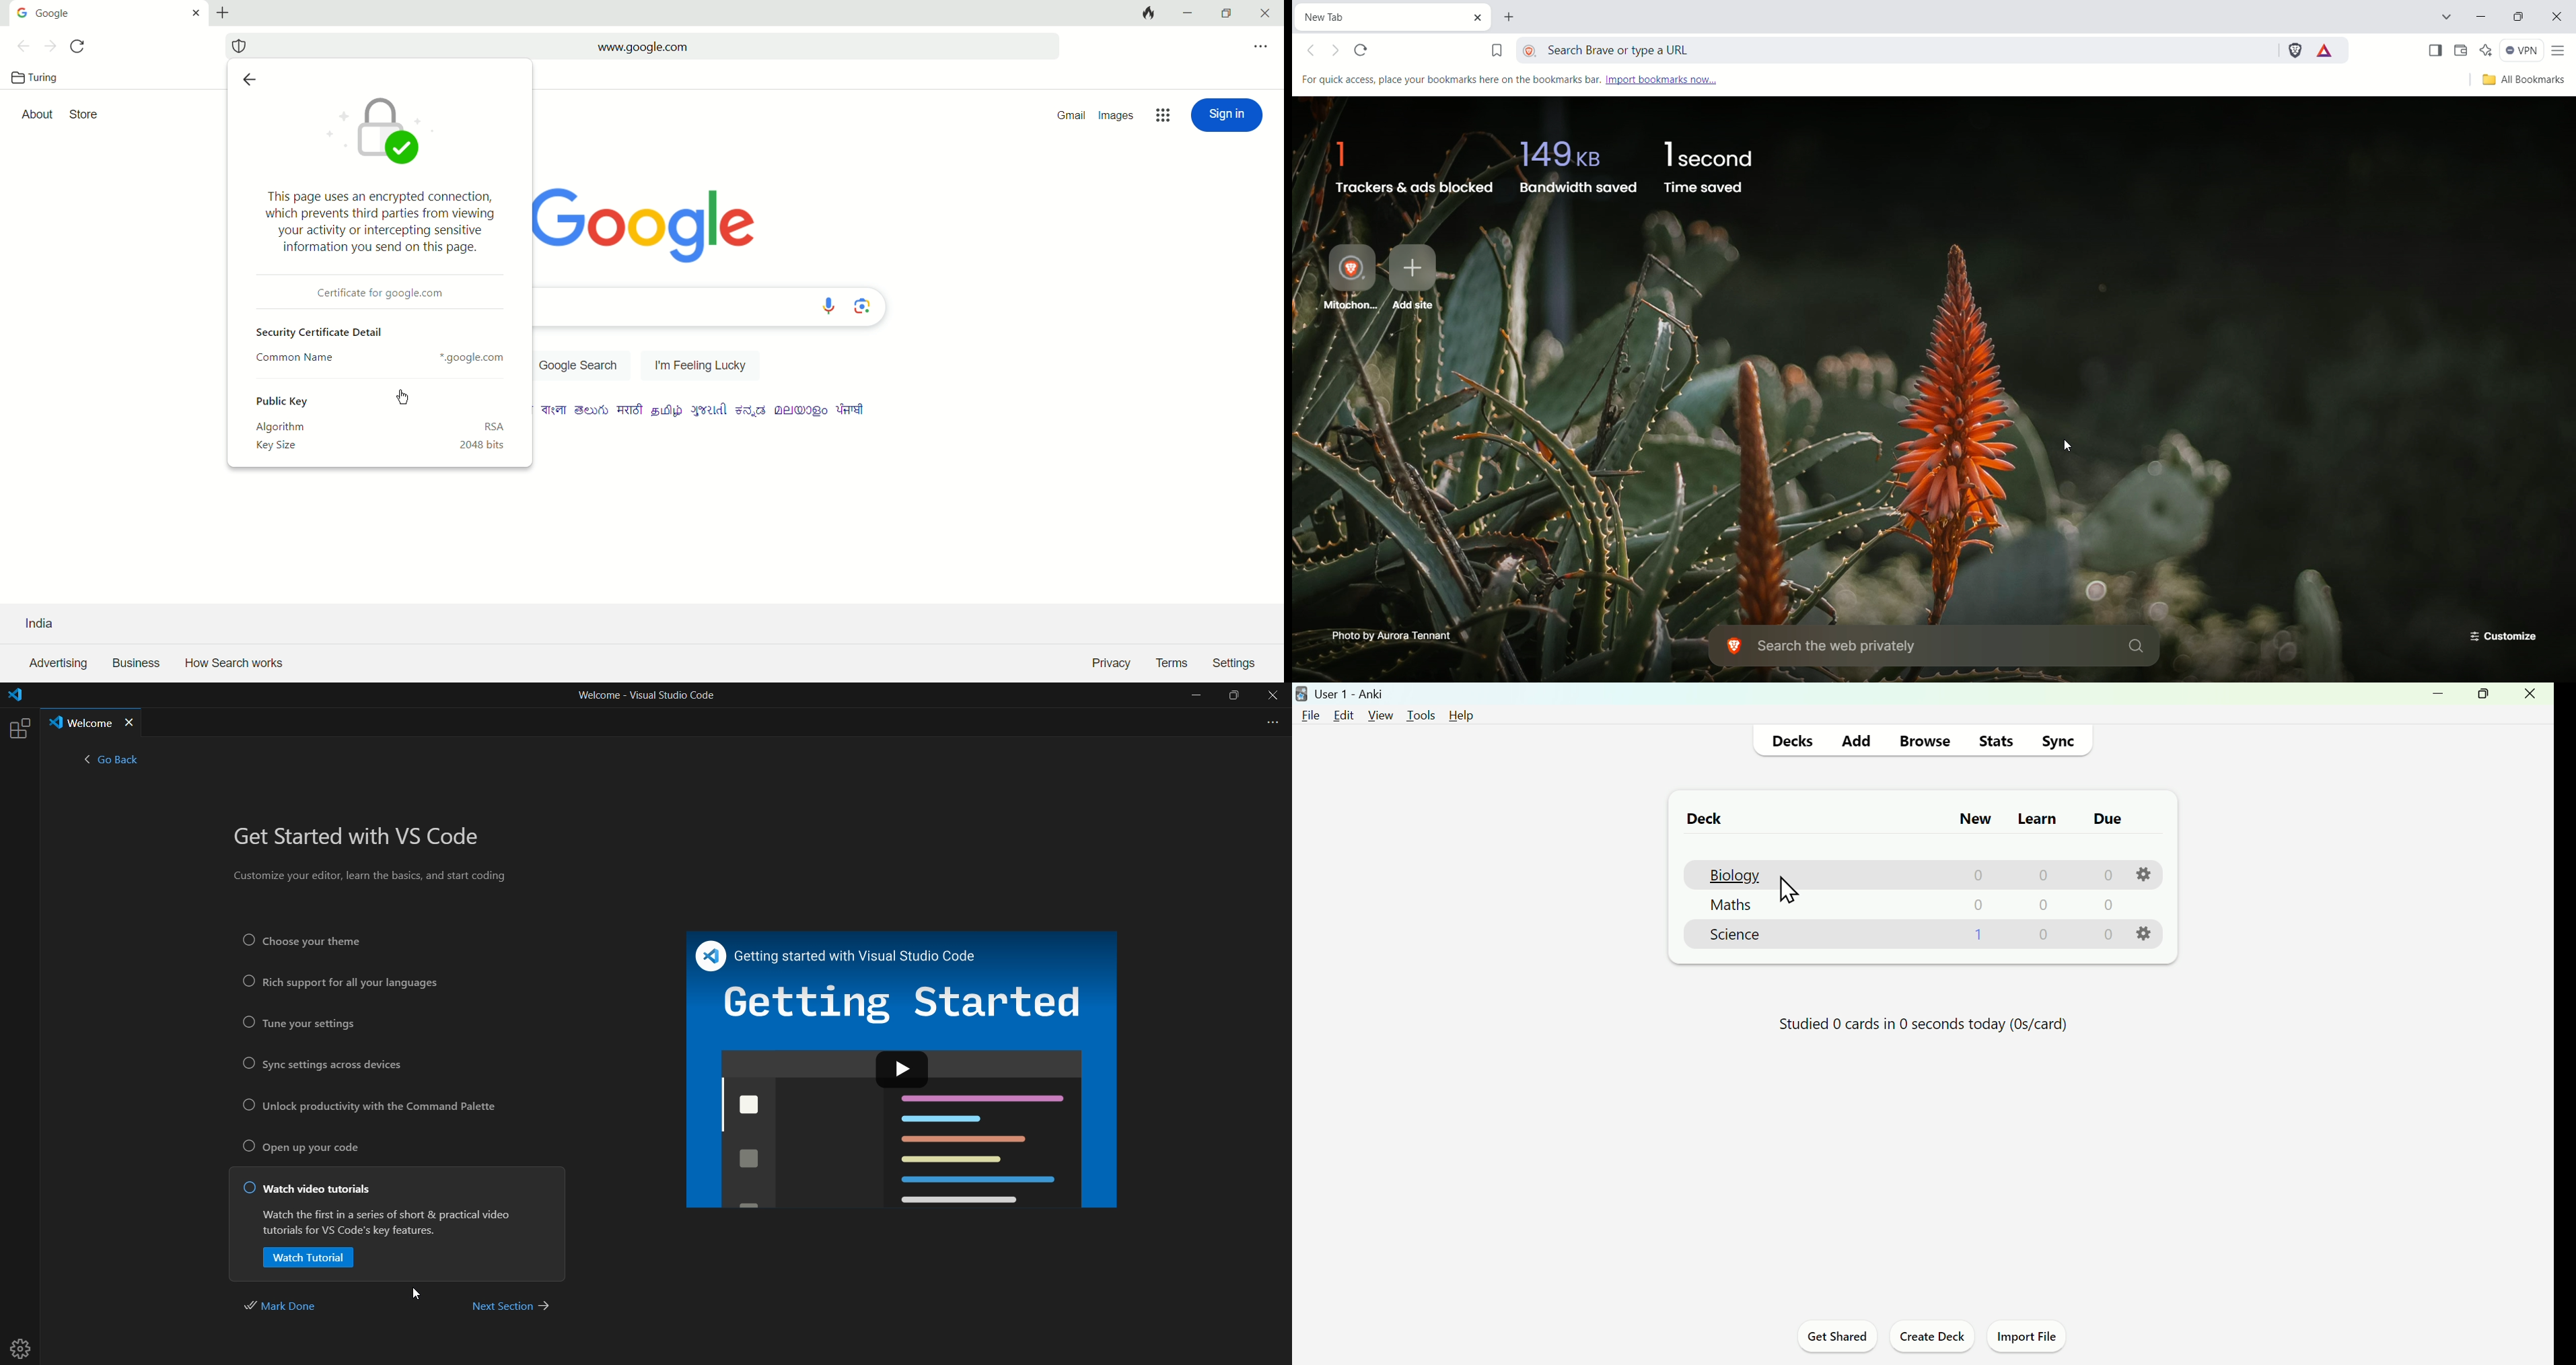  What do you see at coordinates (1977, 936) in the screenshot?
I see `1` at bounding box center [1977, 936].